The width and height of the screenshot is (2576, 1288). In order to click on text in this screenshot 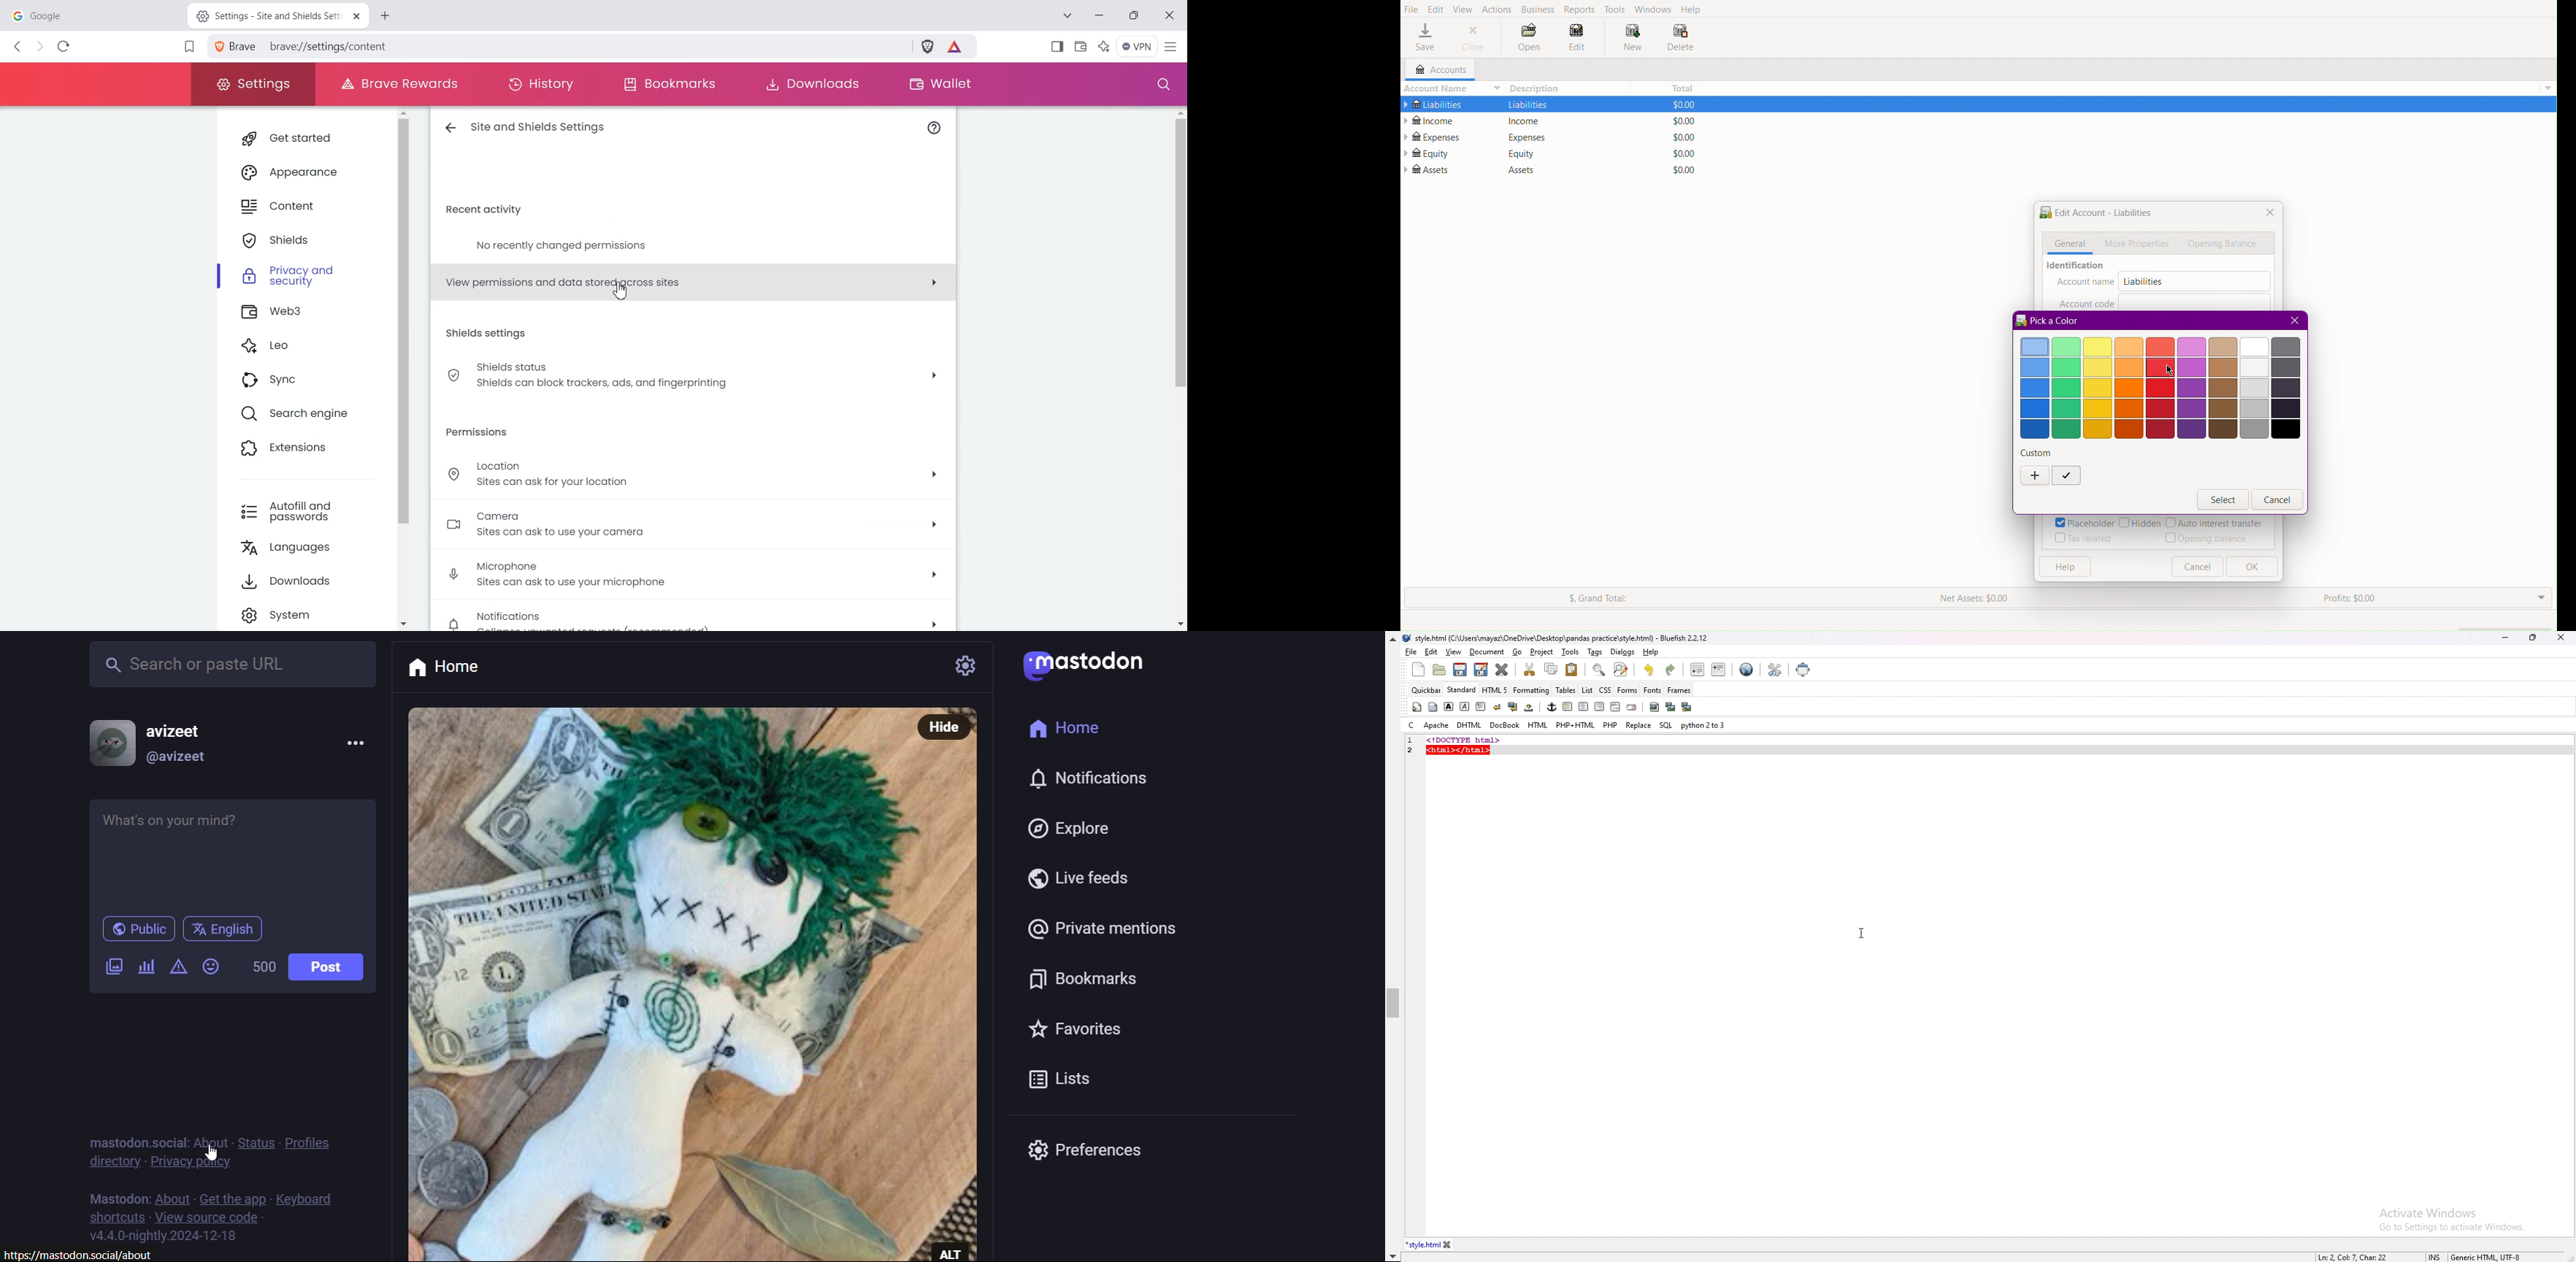, I will do `click(133, 1134)`.